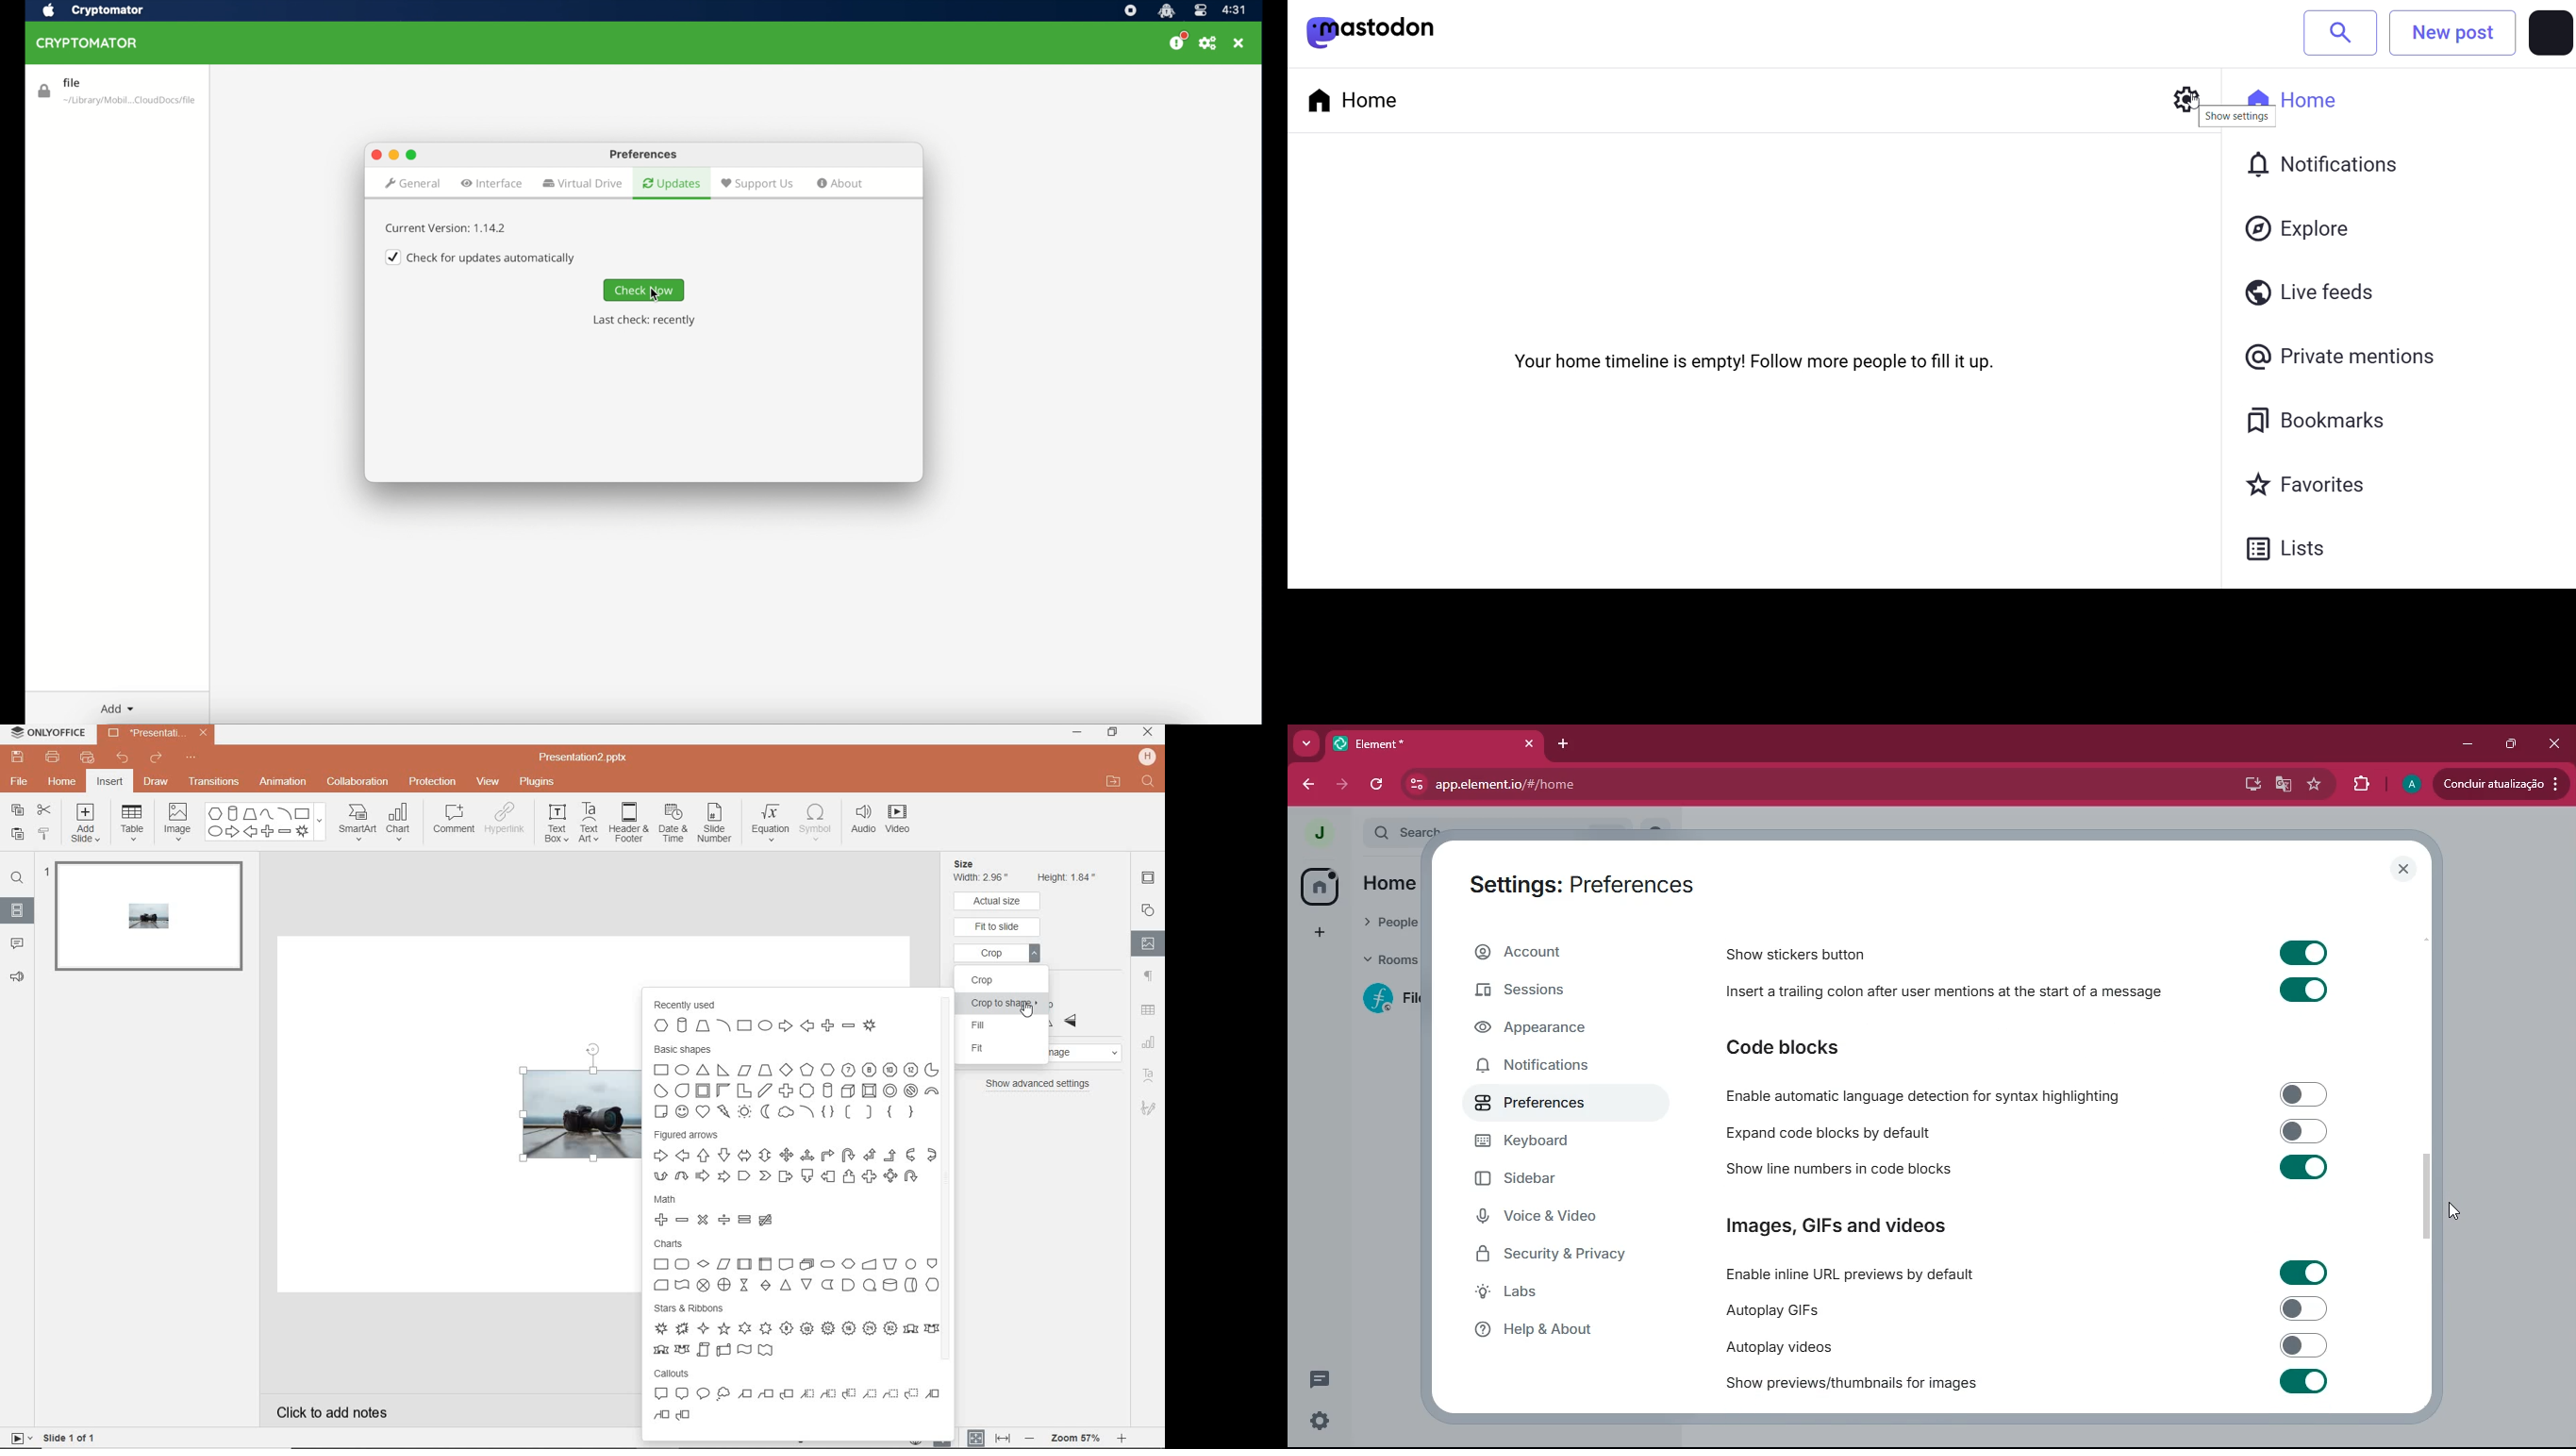 The height and width of the screenshot is (1456, 2576). Describe the element at coordinates (1424, 744) in the screenshot. I see `tab` at that location.